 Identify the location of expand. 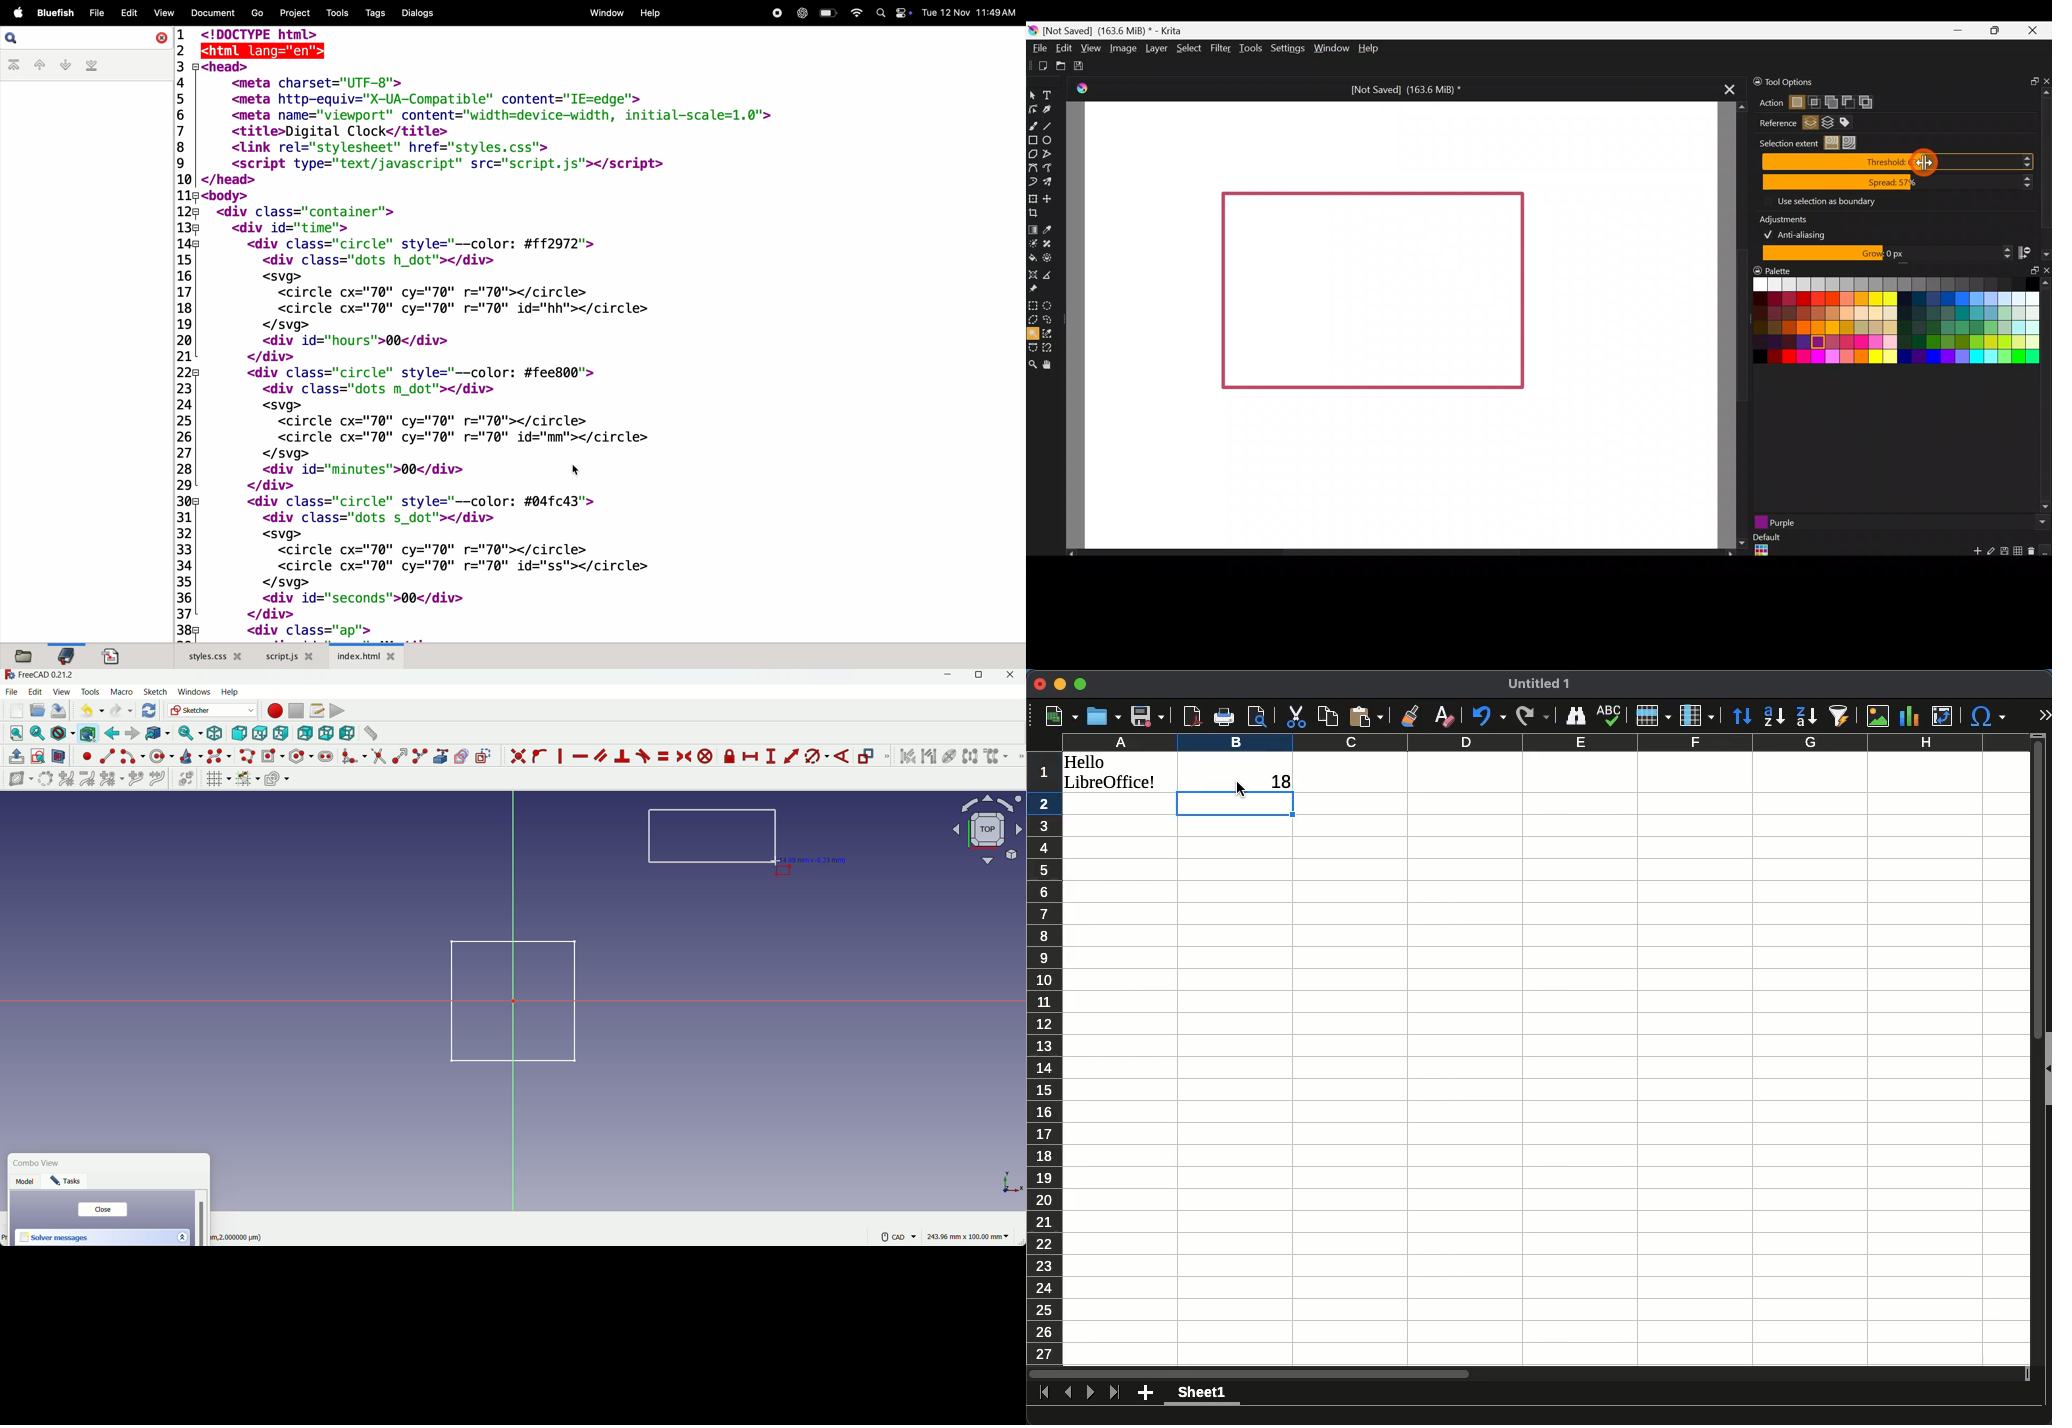
(2046, 716).